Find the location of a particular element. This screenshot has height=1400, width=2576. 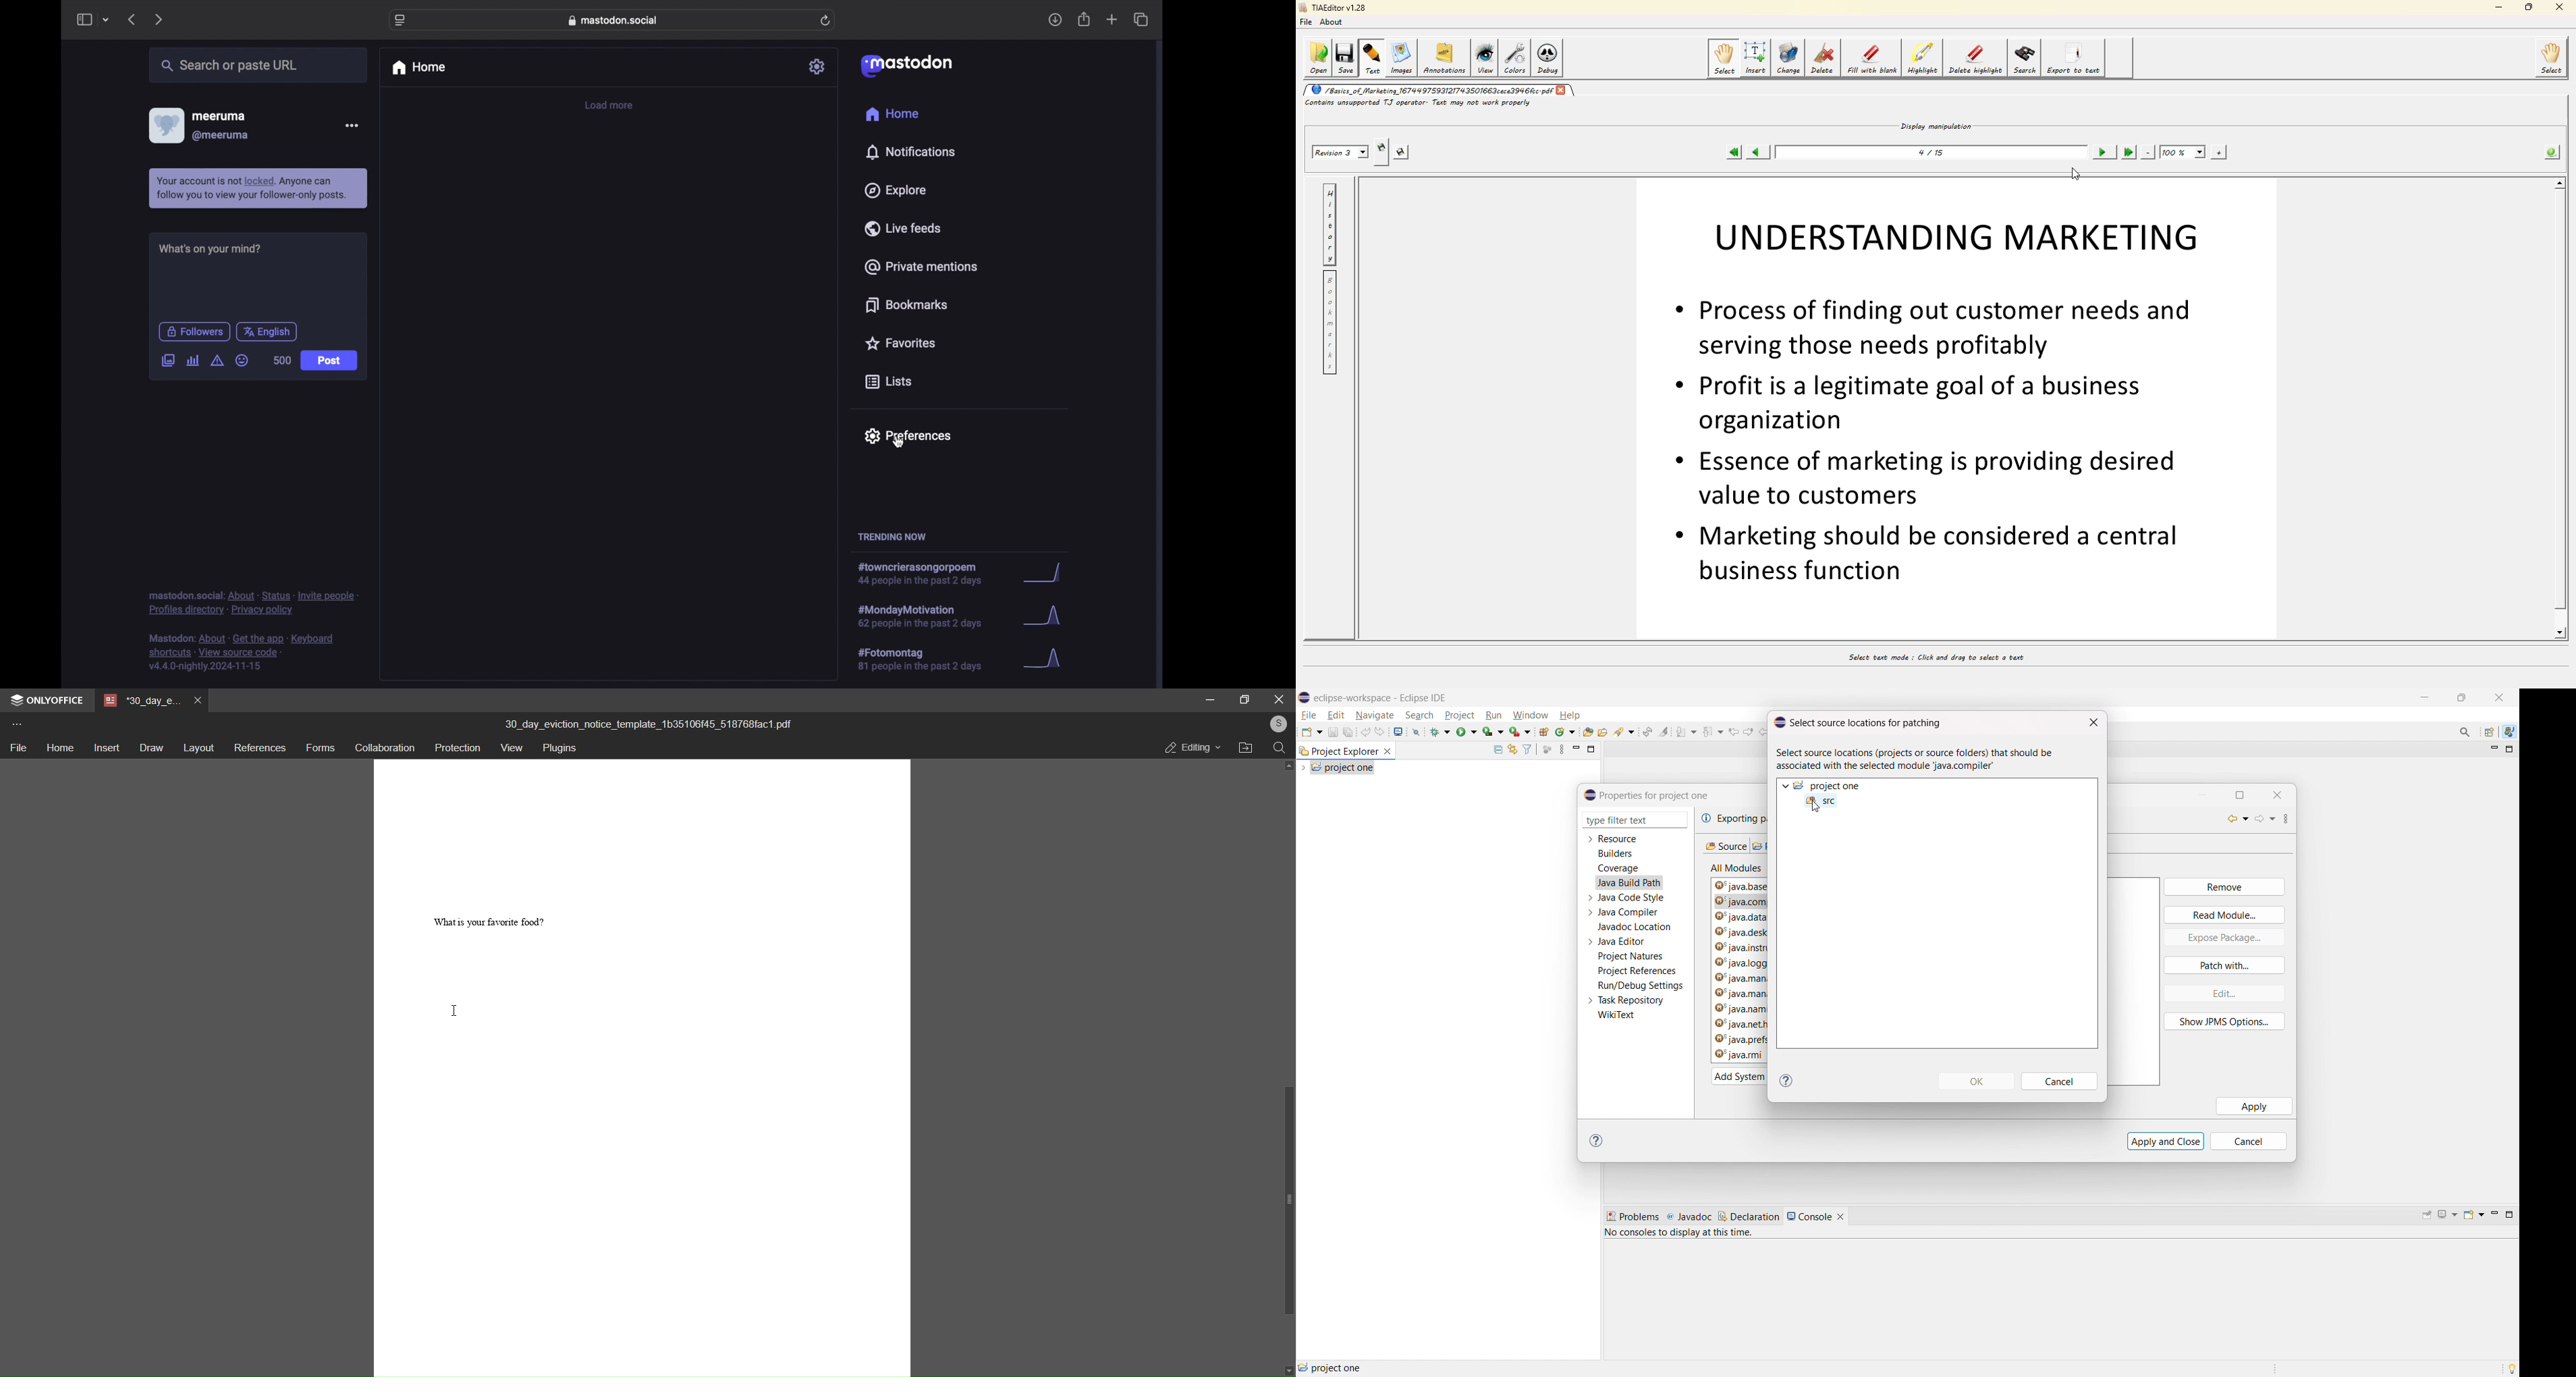

hashtag trend is located at coordinates (961, 658).